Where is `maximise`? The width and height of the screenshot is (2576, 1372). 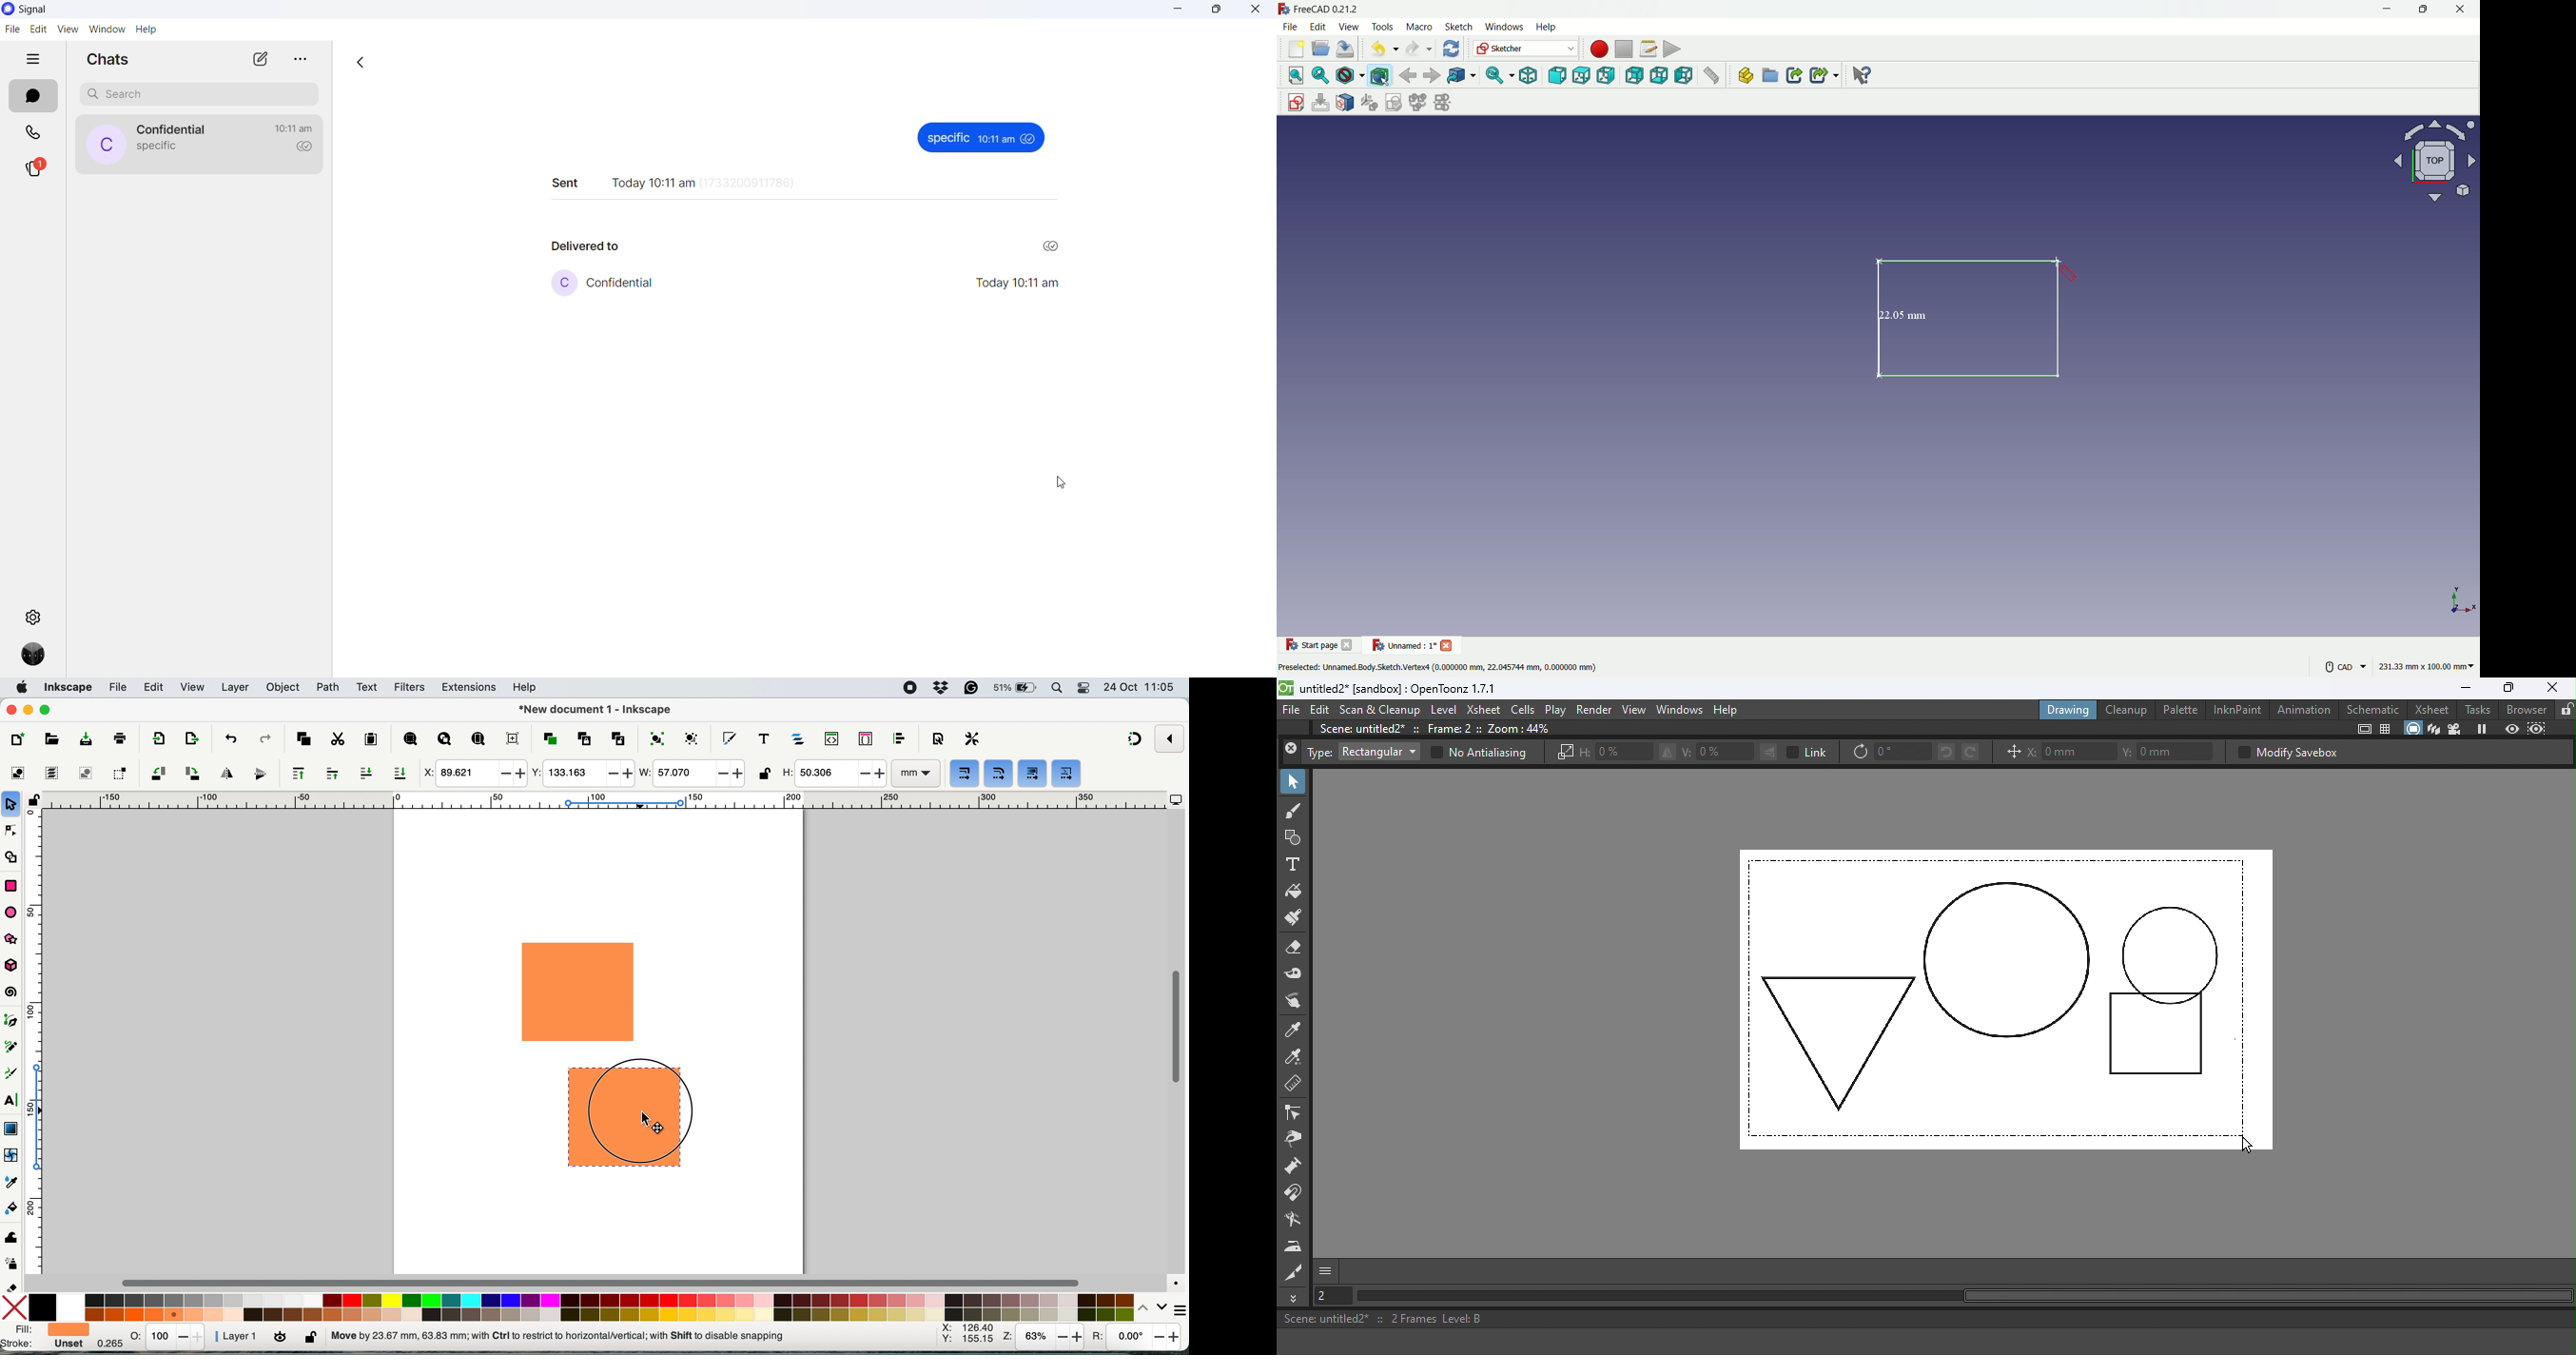
maximise is located at coordinates (48, 709).